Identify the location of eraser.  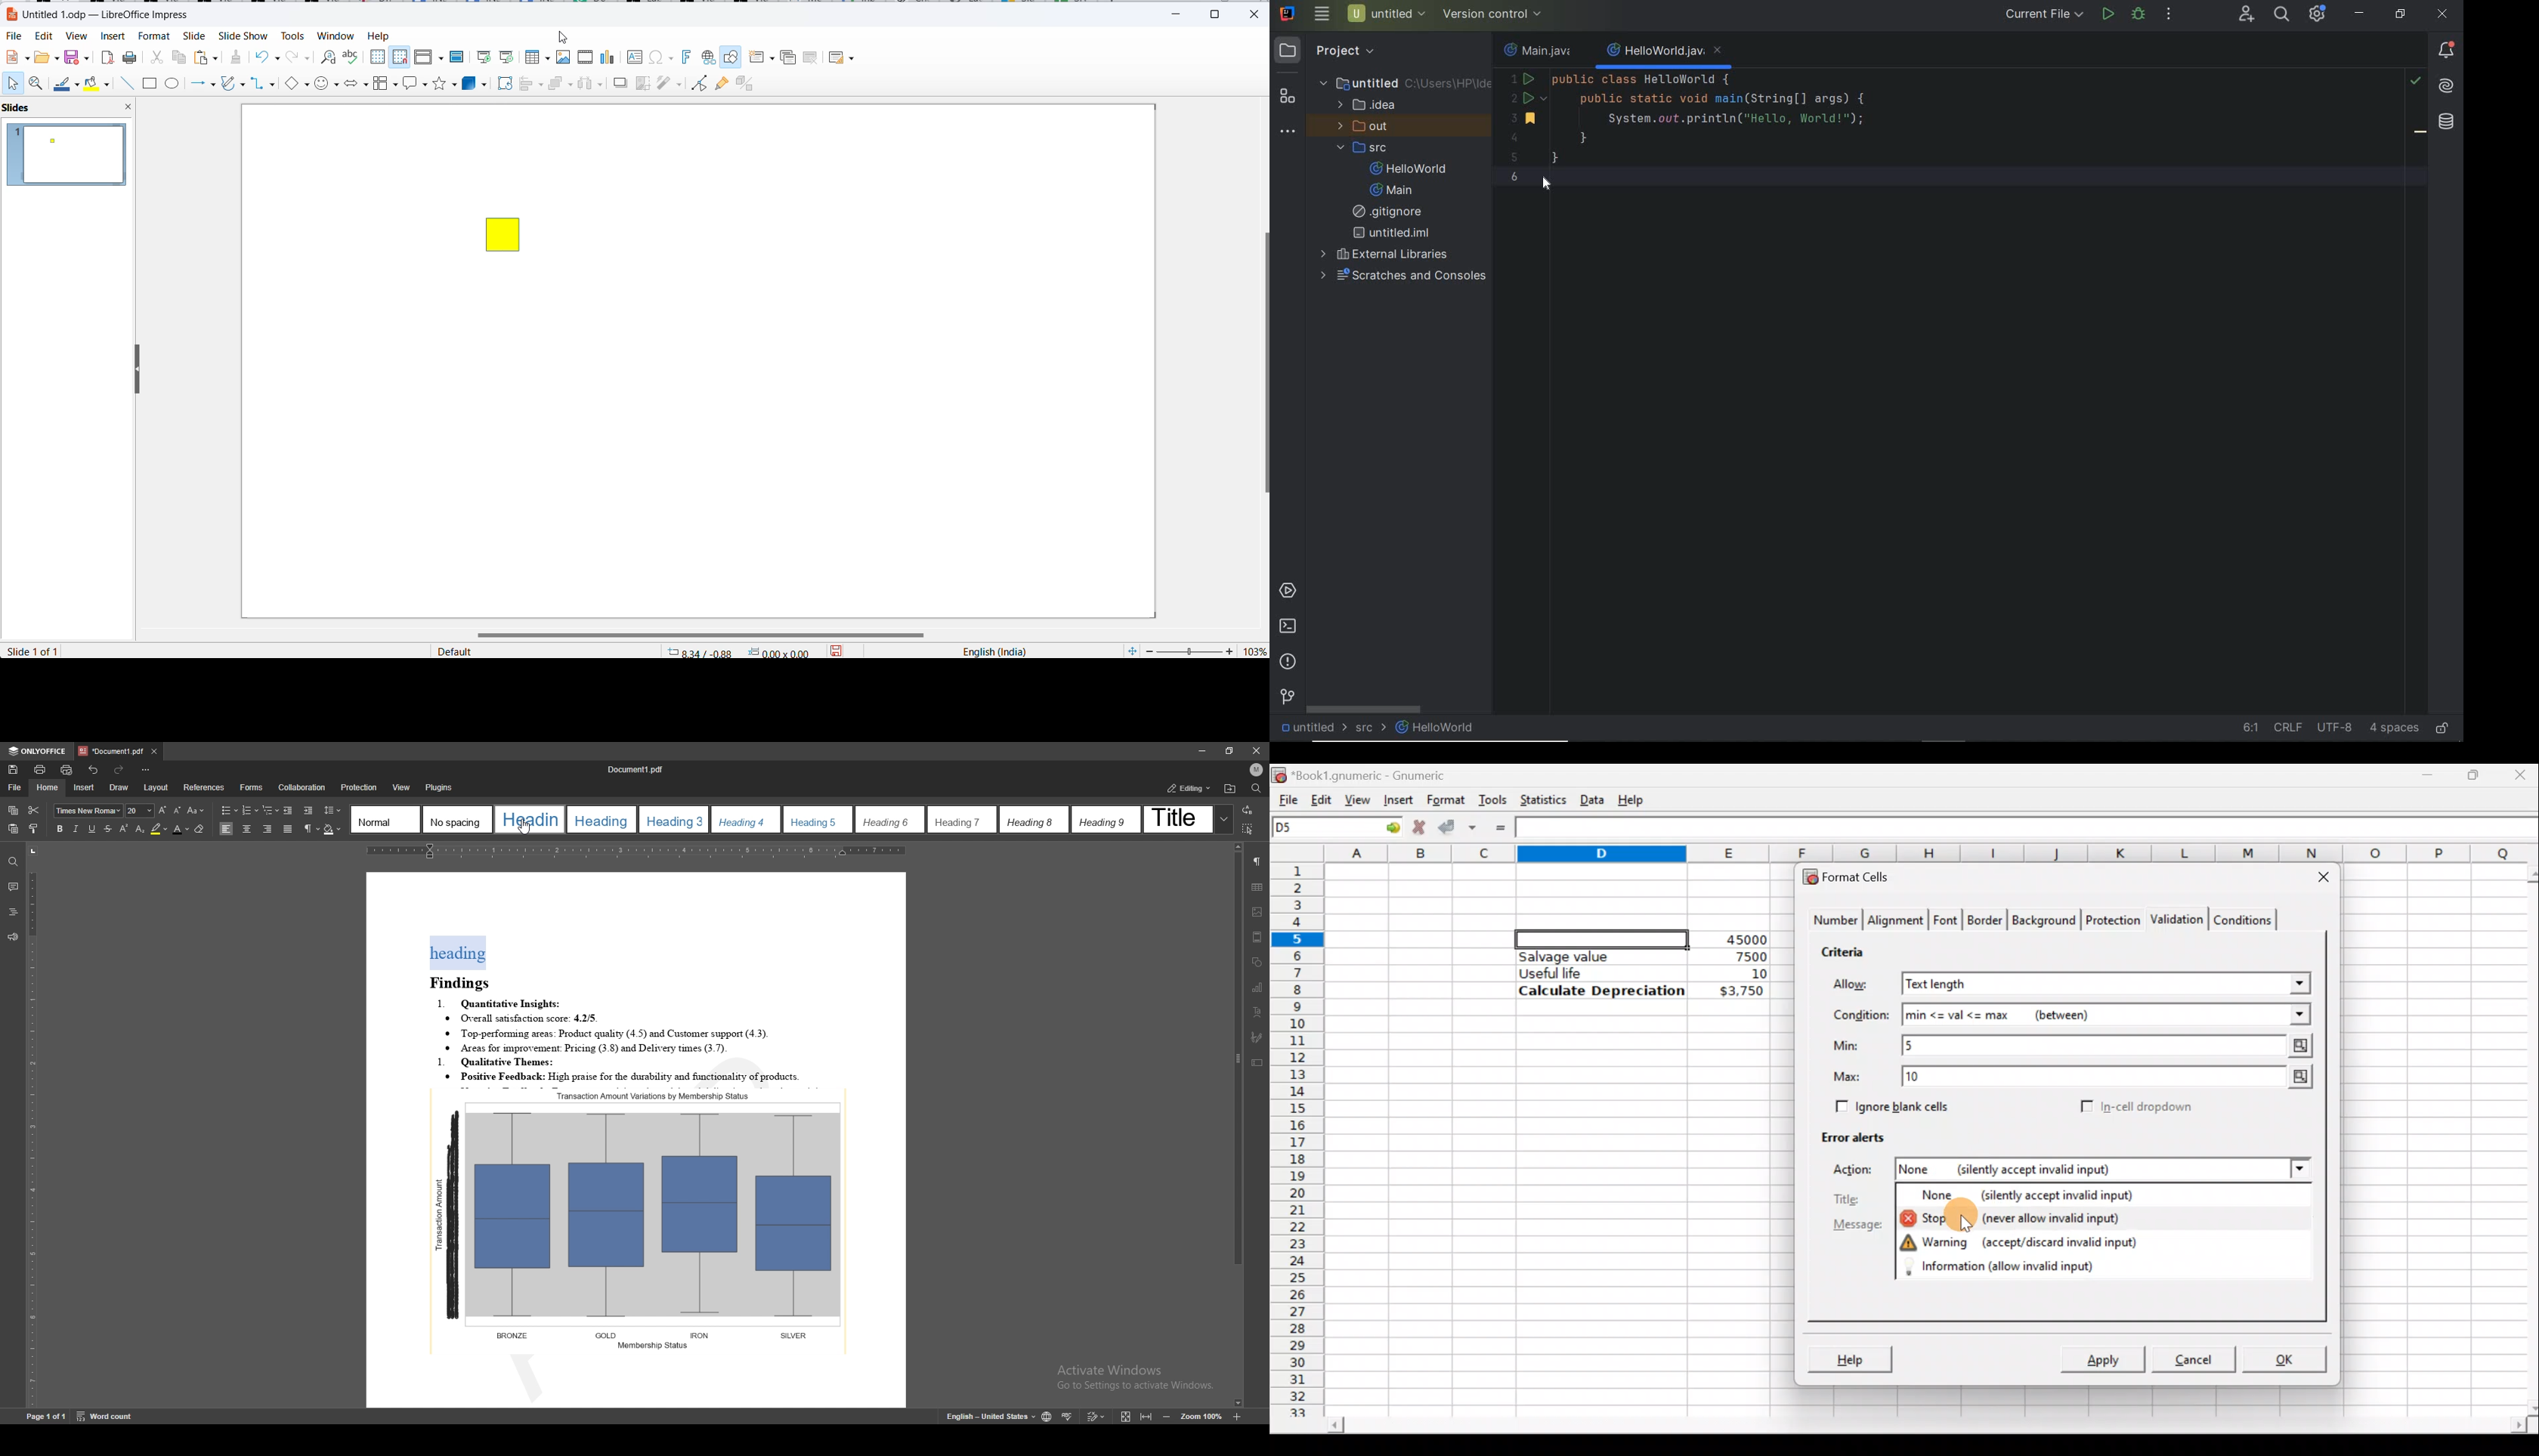
(200, 829).